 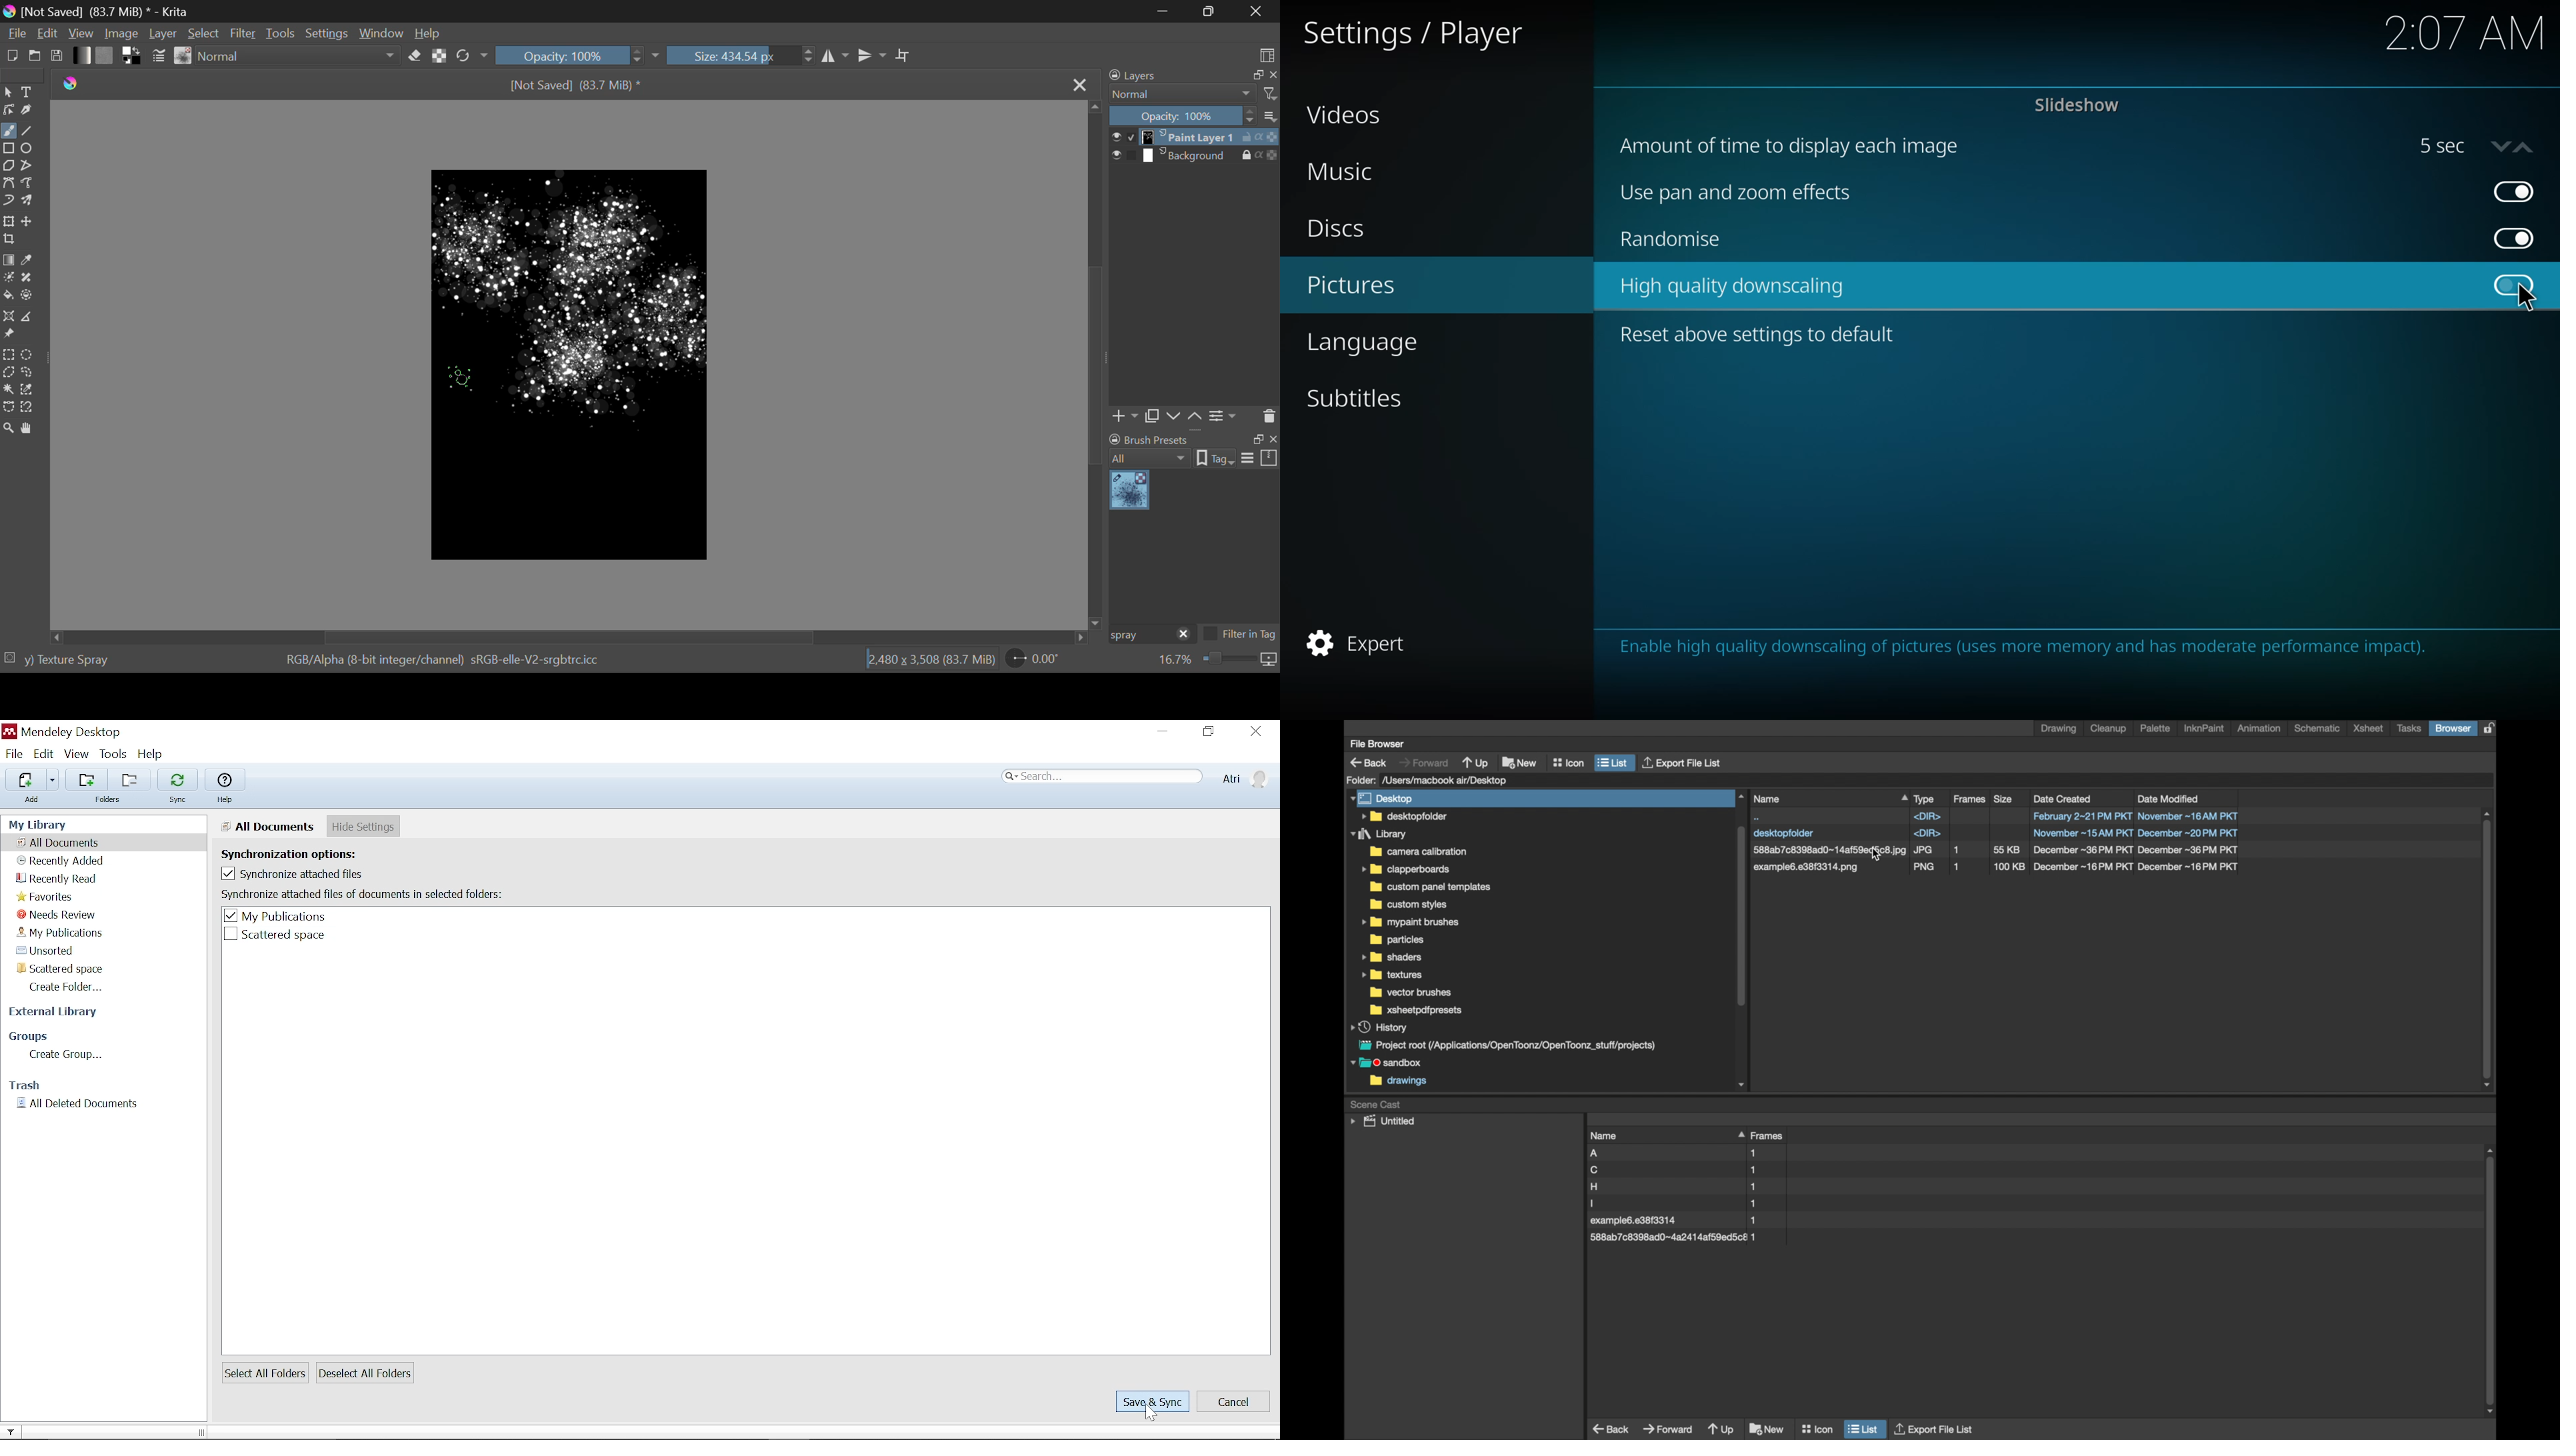 I want to click on logo, so click(x=71, y=84).